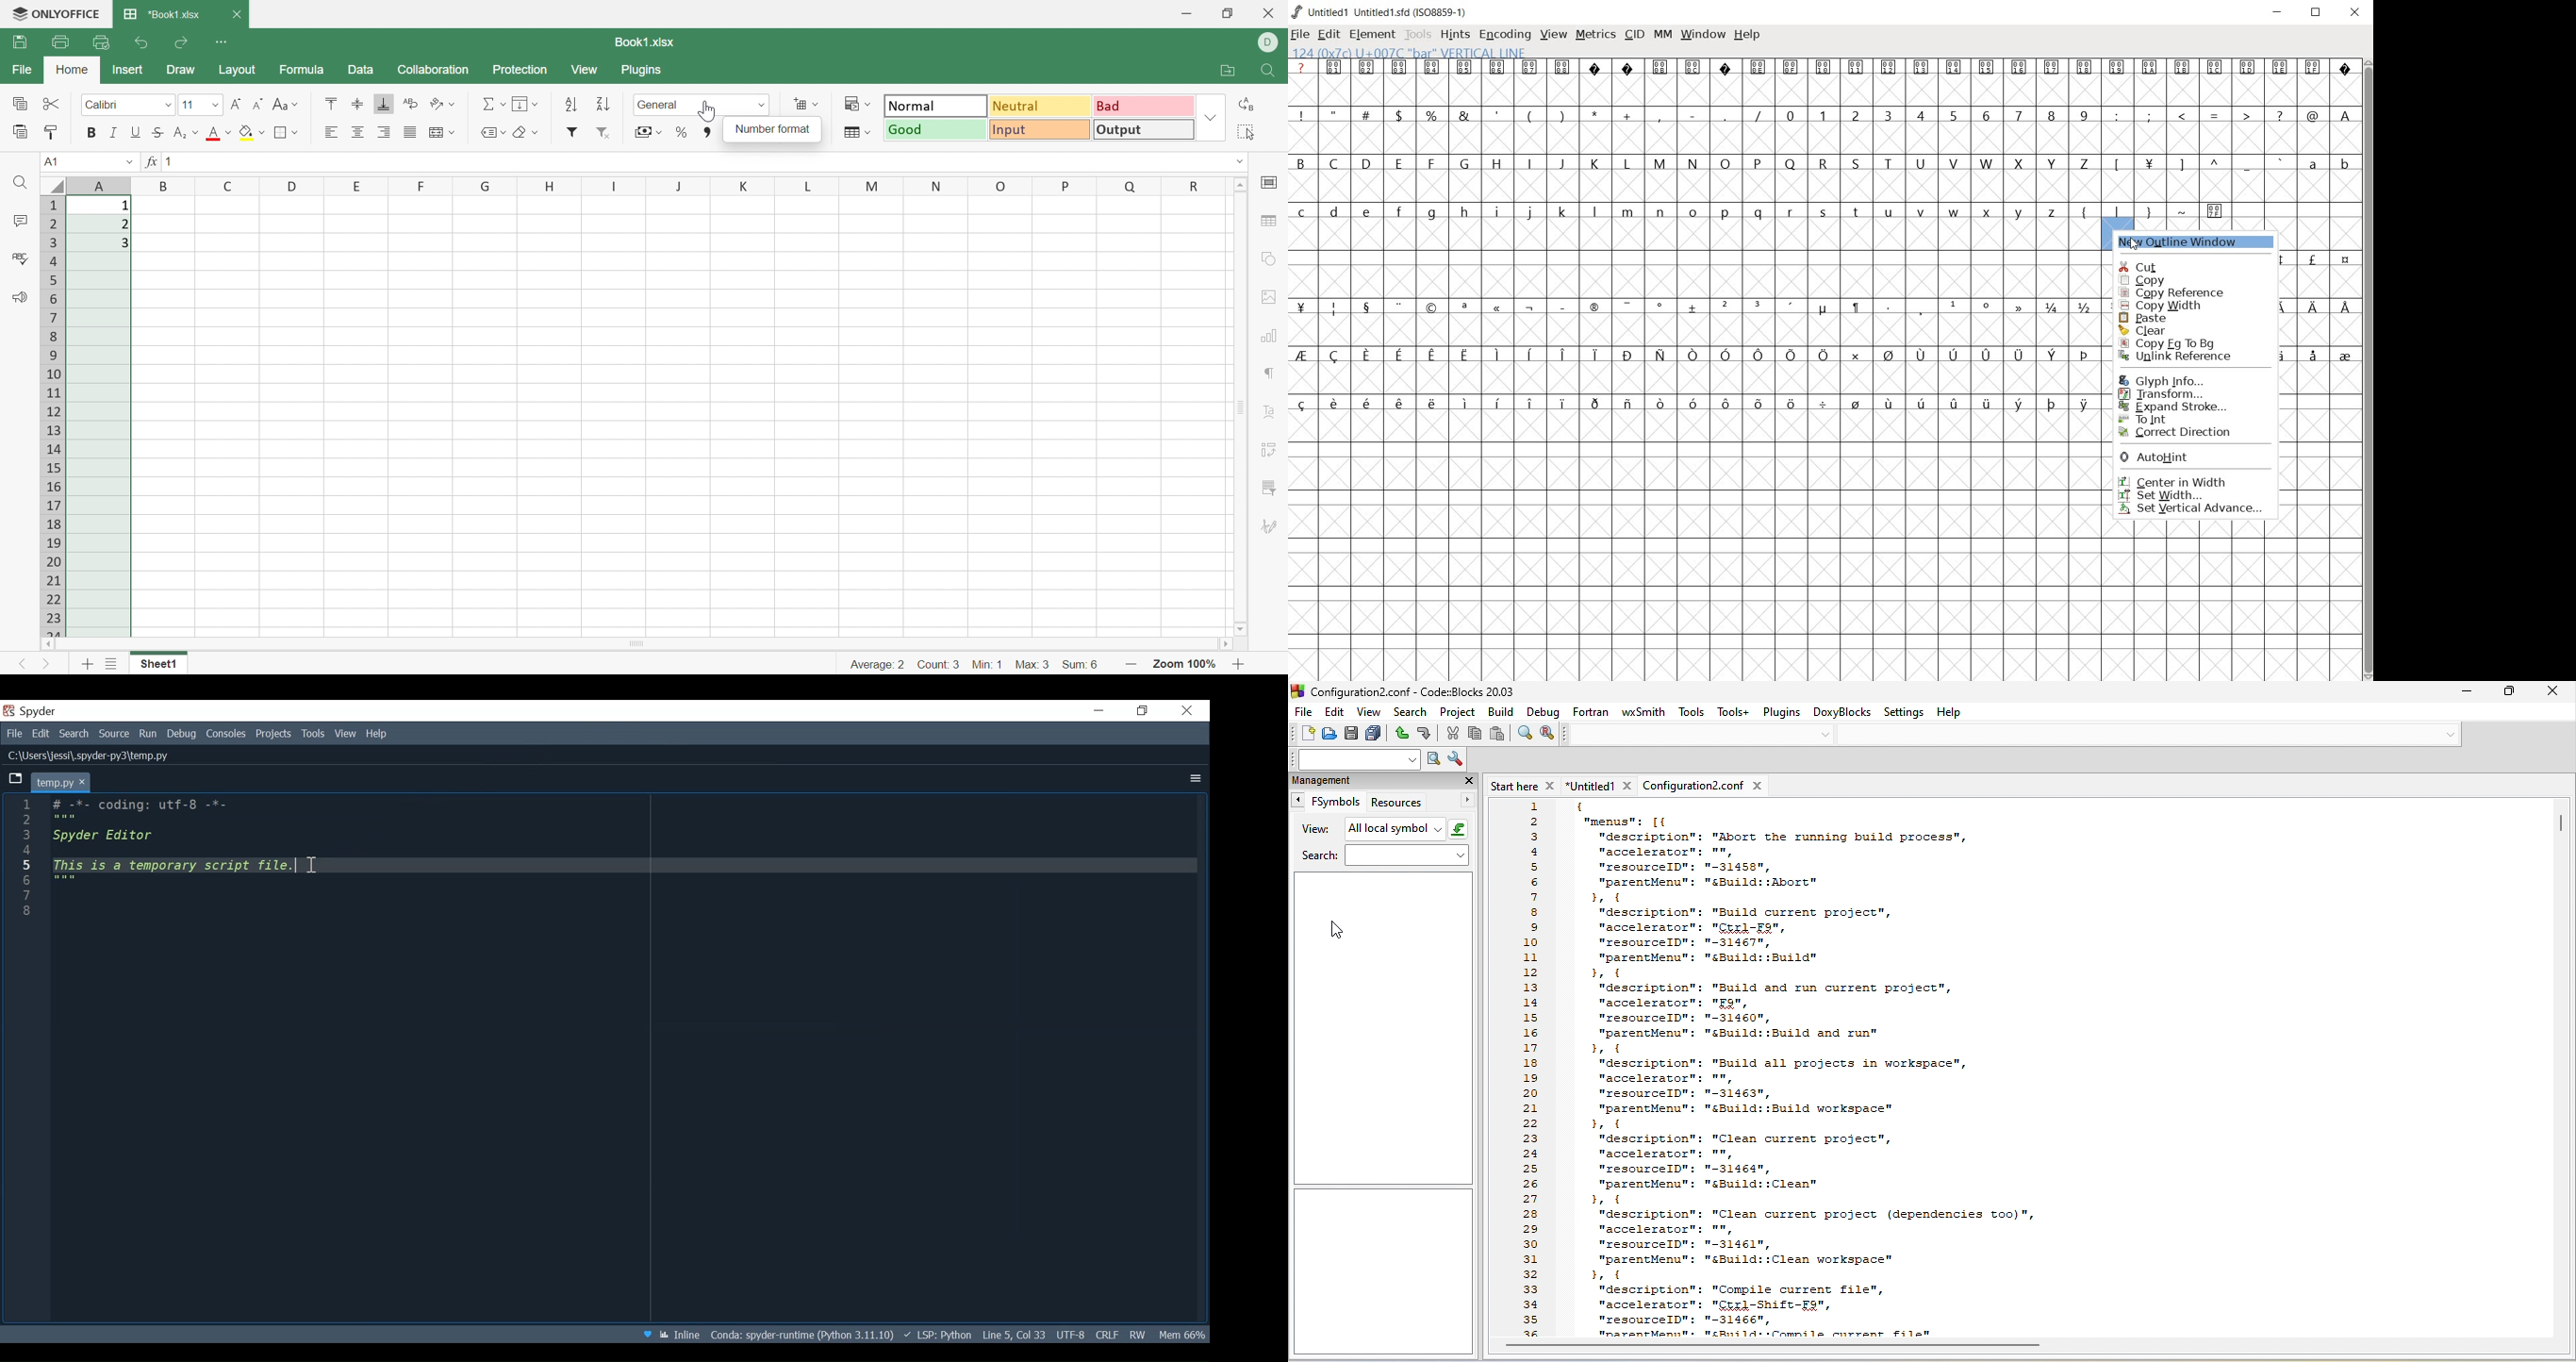  Describe the element at coordinates (61, 42) in the screenshot. I see `Print file` at that location.